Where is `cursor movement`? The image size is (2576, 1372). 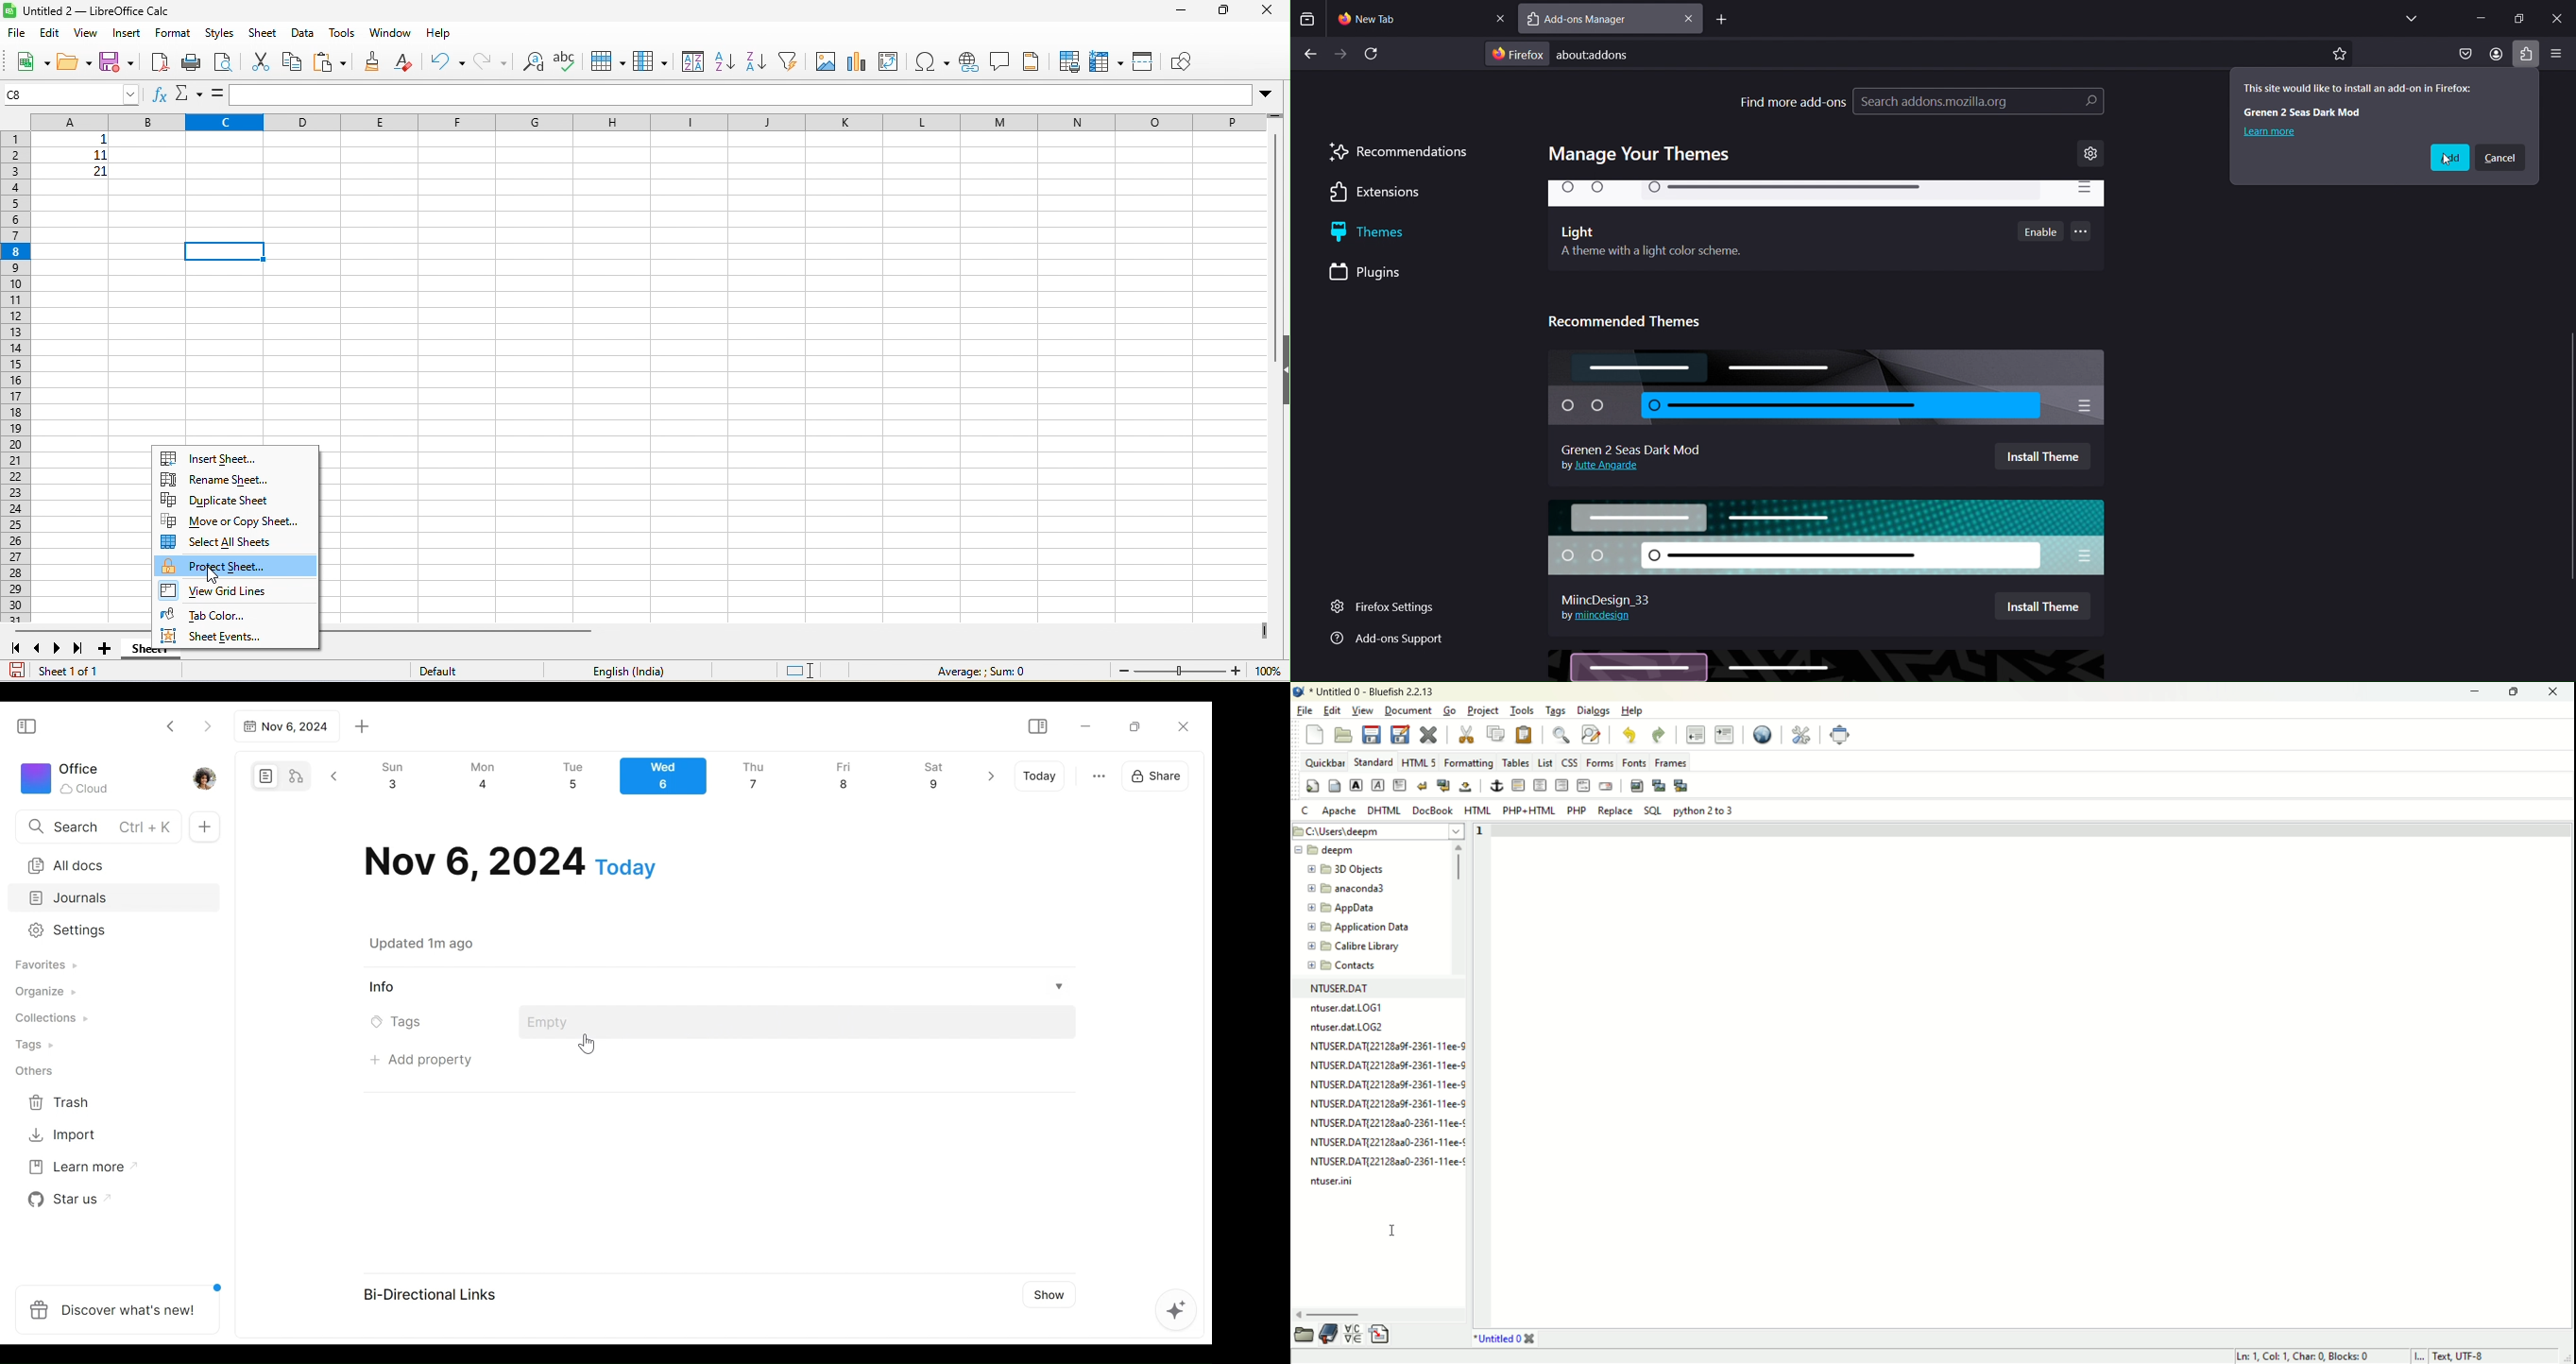 cursor movement is located at coordinates (213, 573).